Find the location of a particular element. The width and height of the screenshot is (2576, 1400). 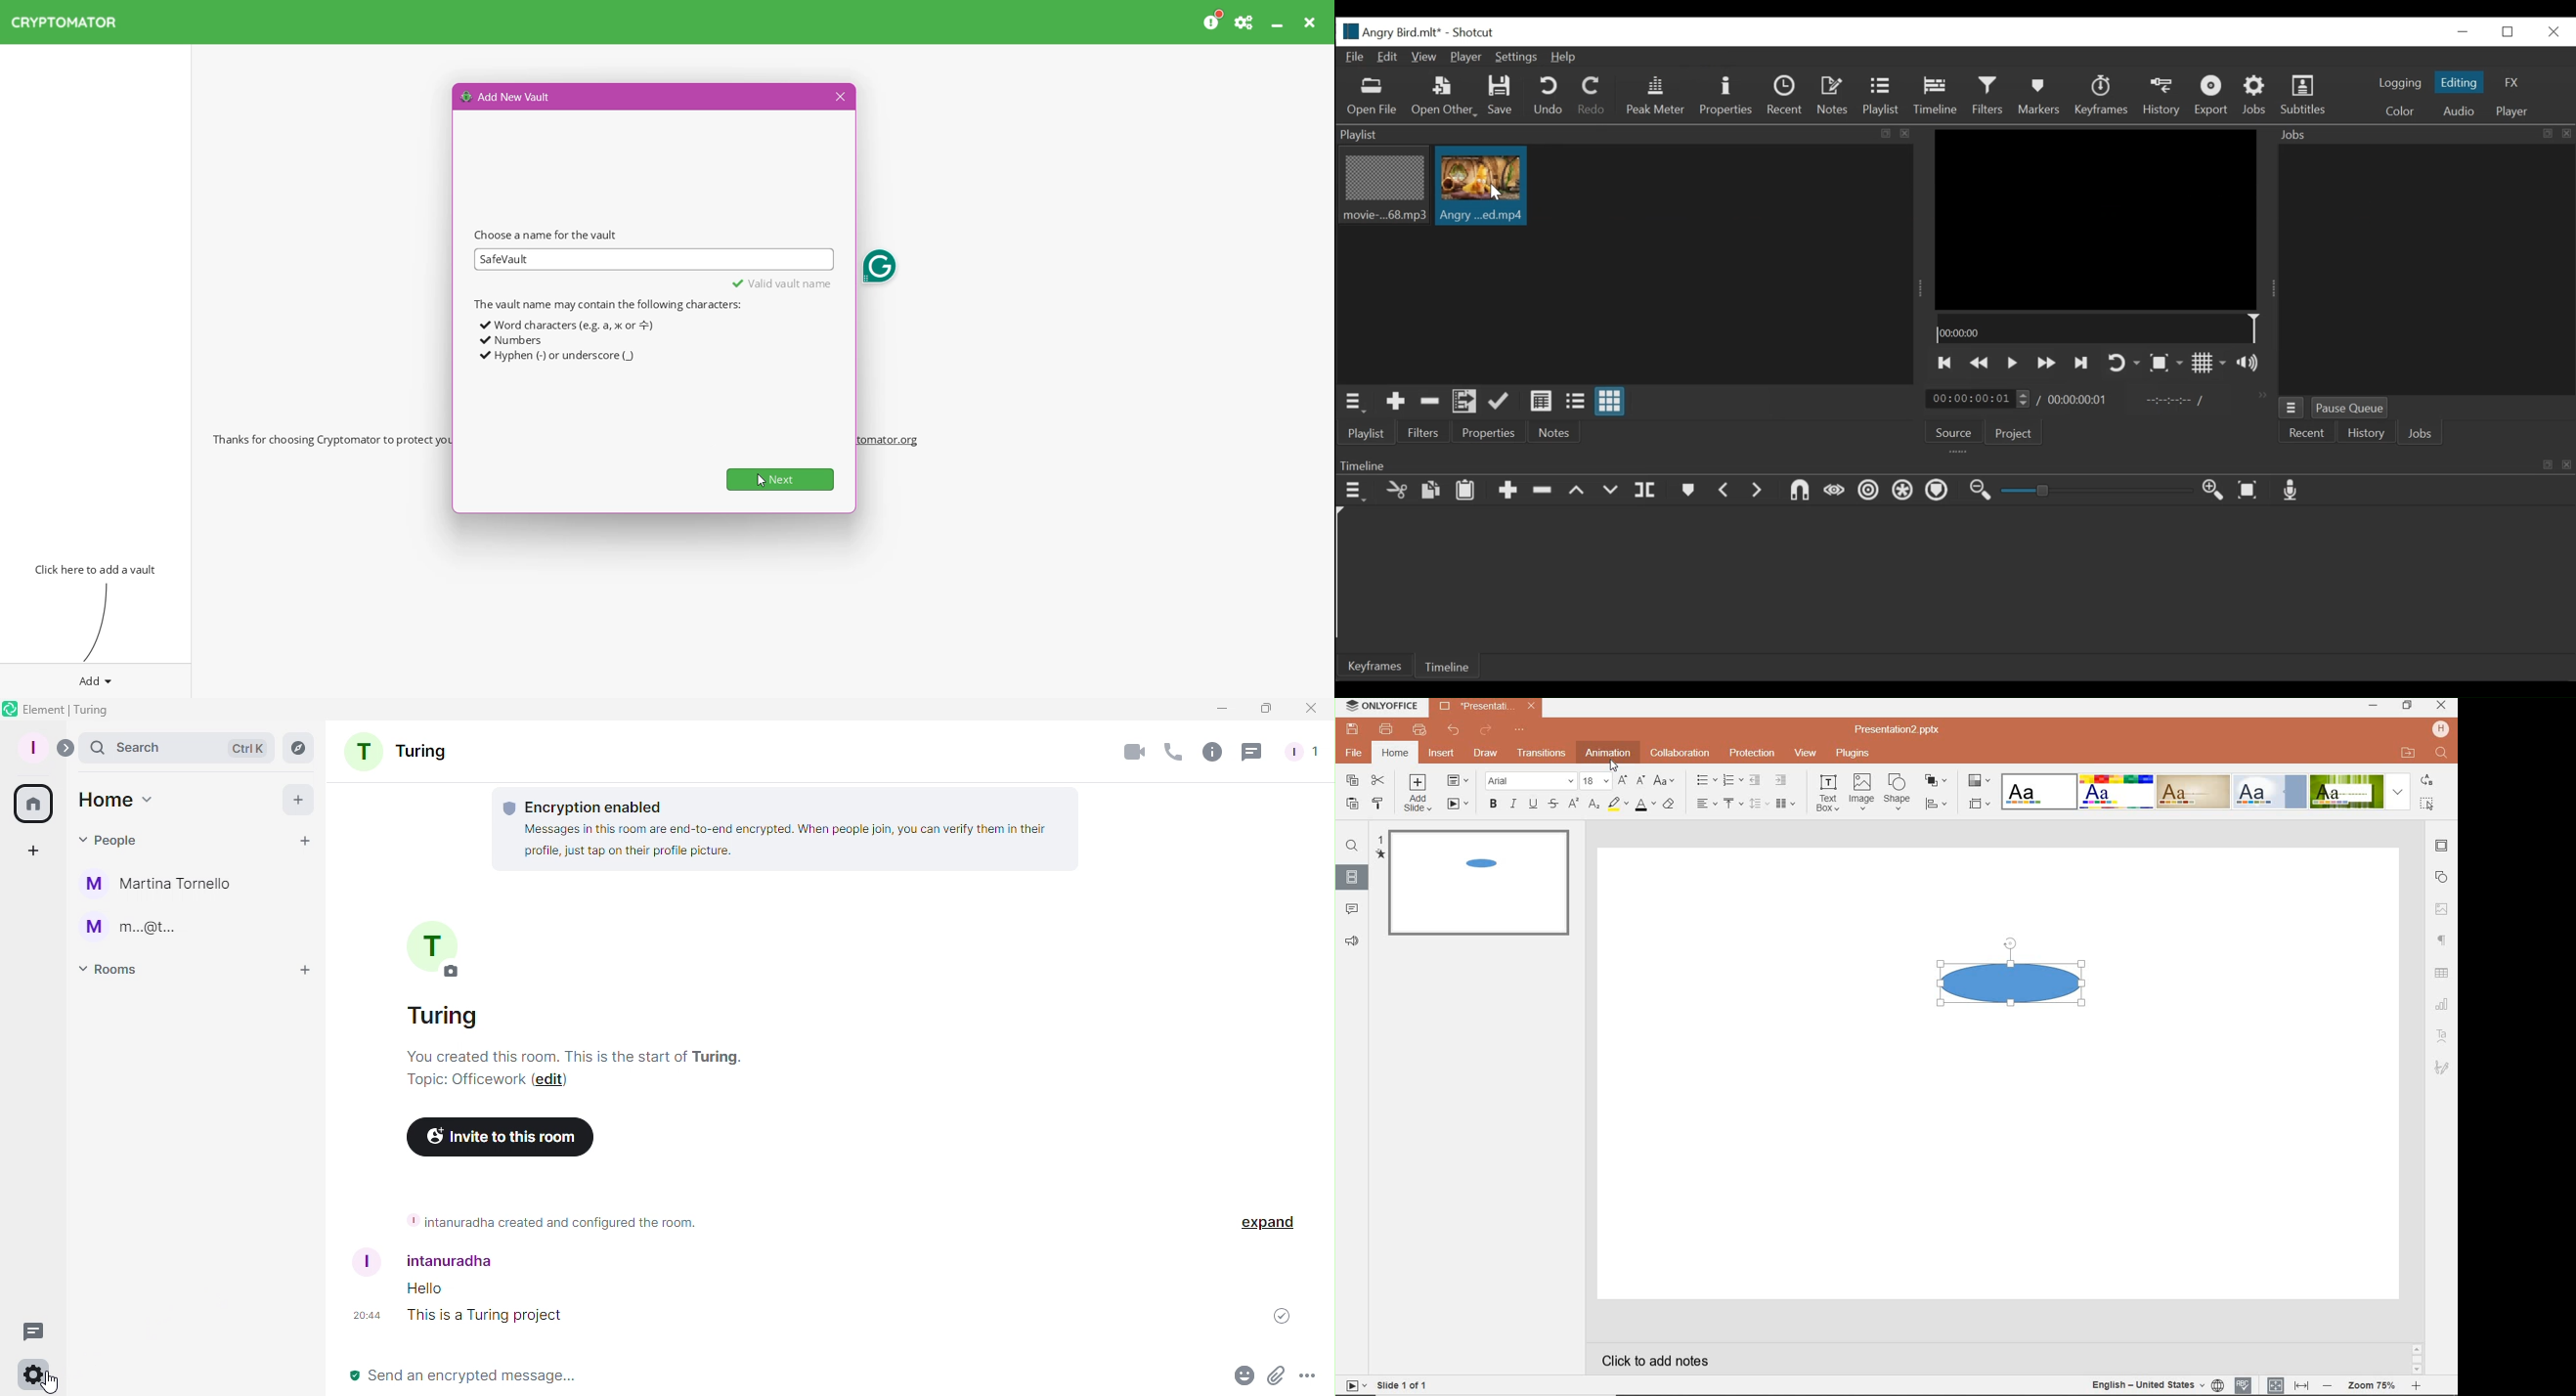

Editing is located at coordinates (2459, 82).